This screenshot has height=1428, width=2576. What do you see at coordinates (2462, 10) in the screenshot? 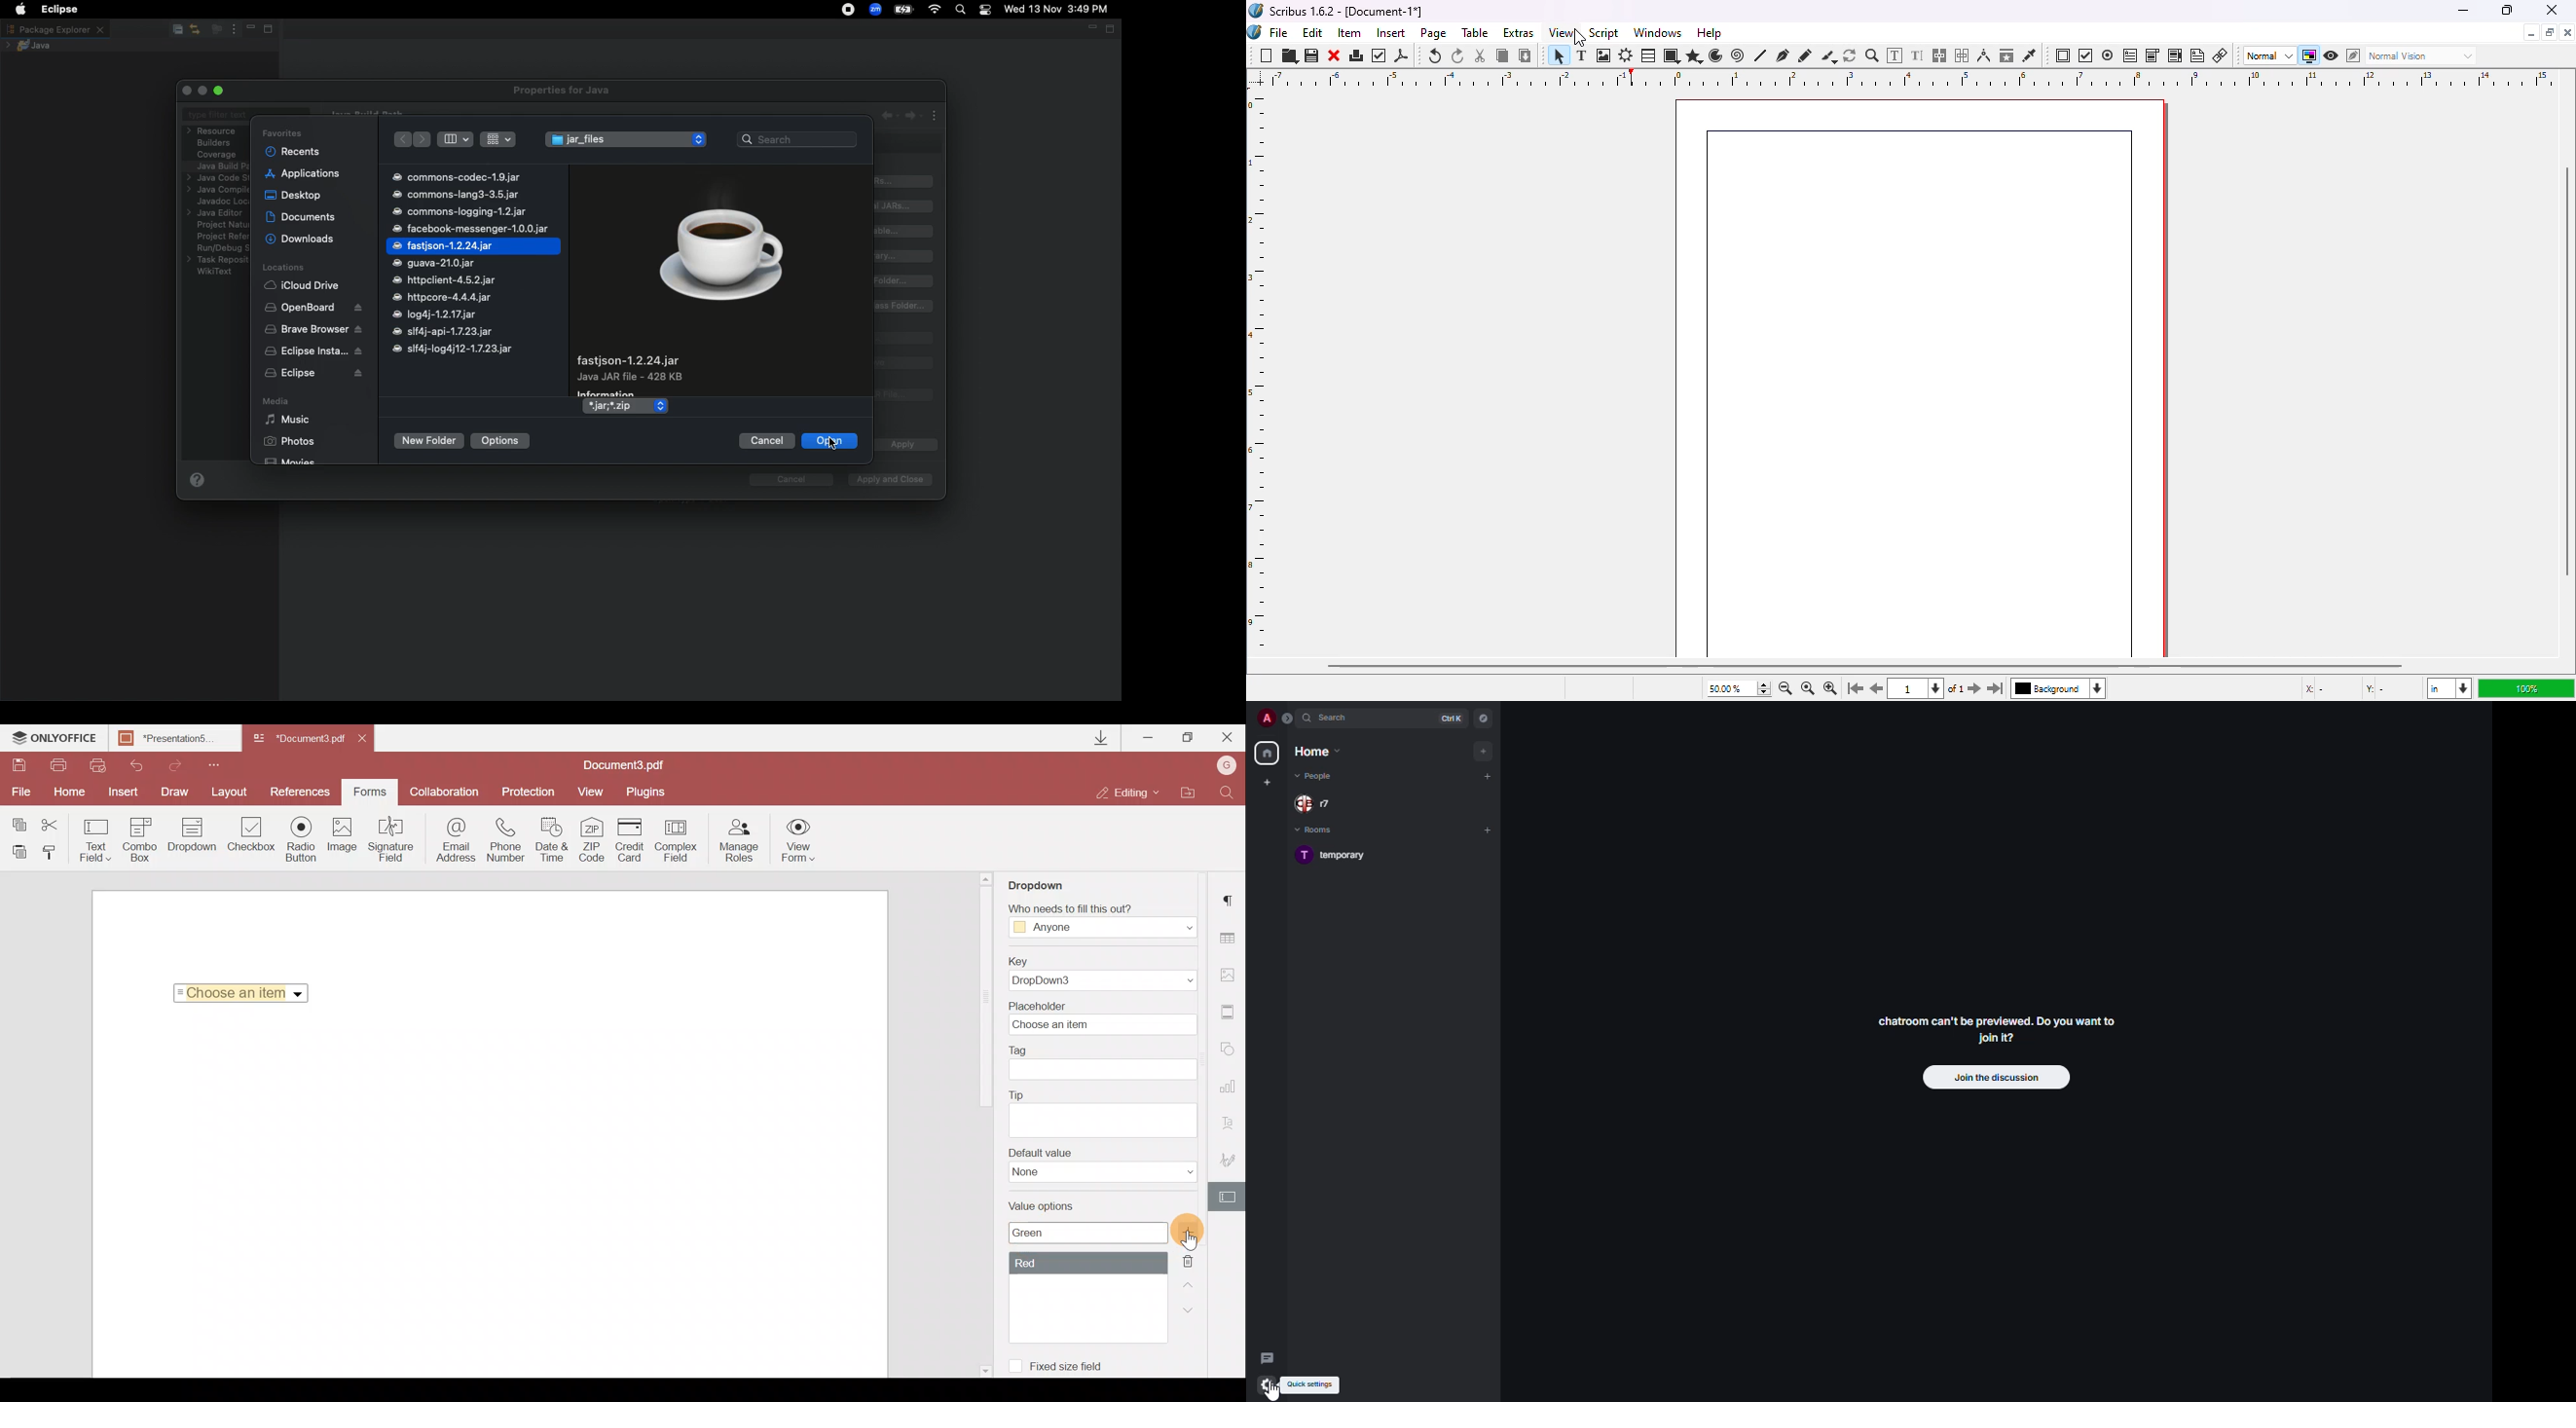
I see `minimize` at bounding box center [2462, 10].